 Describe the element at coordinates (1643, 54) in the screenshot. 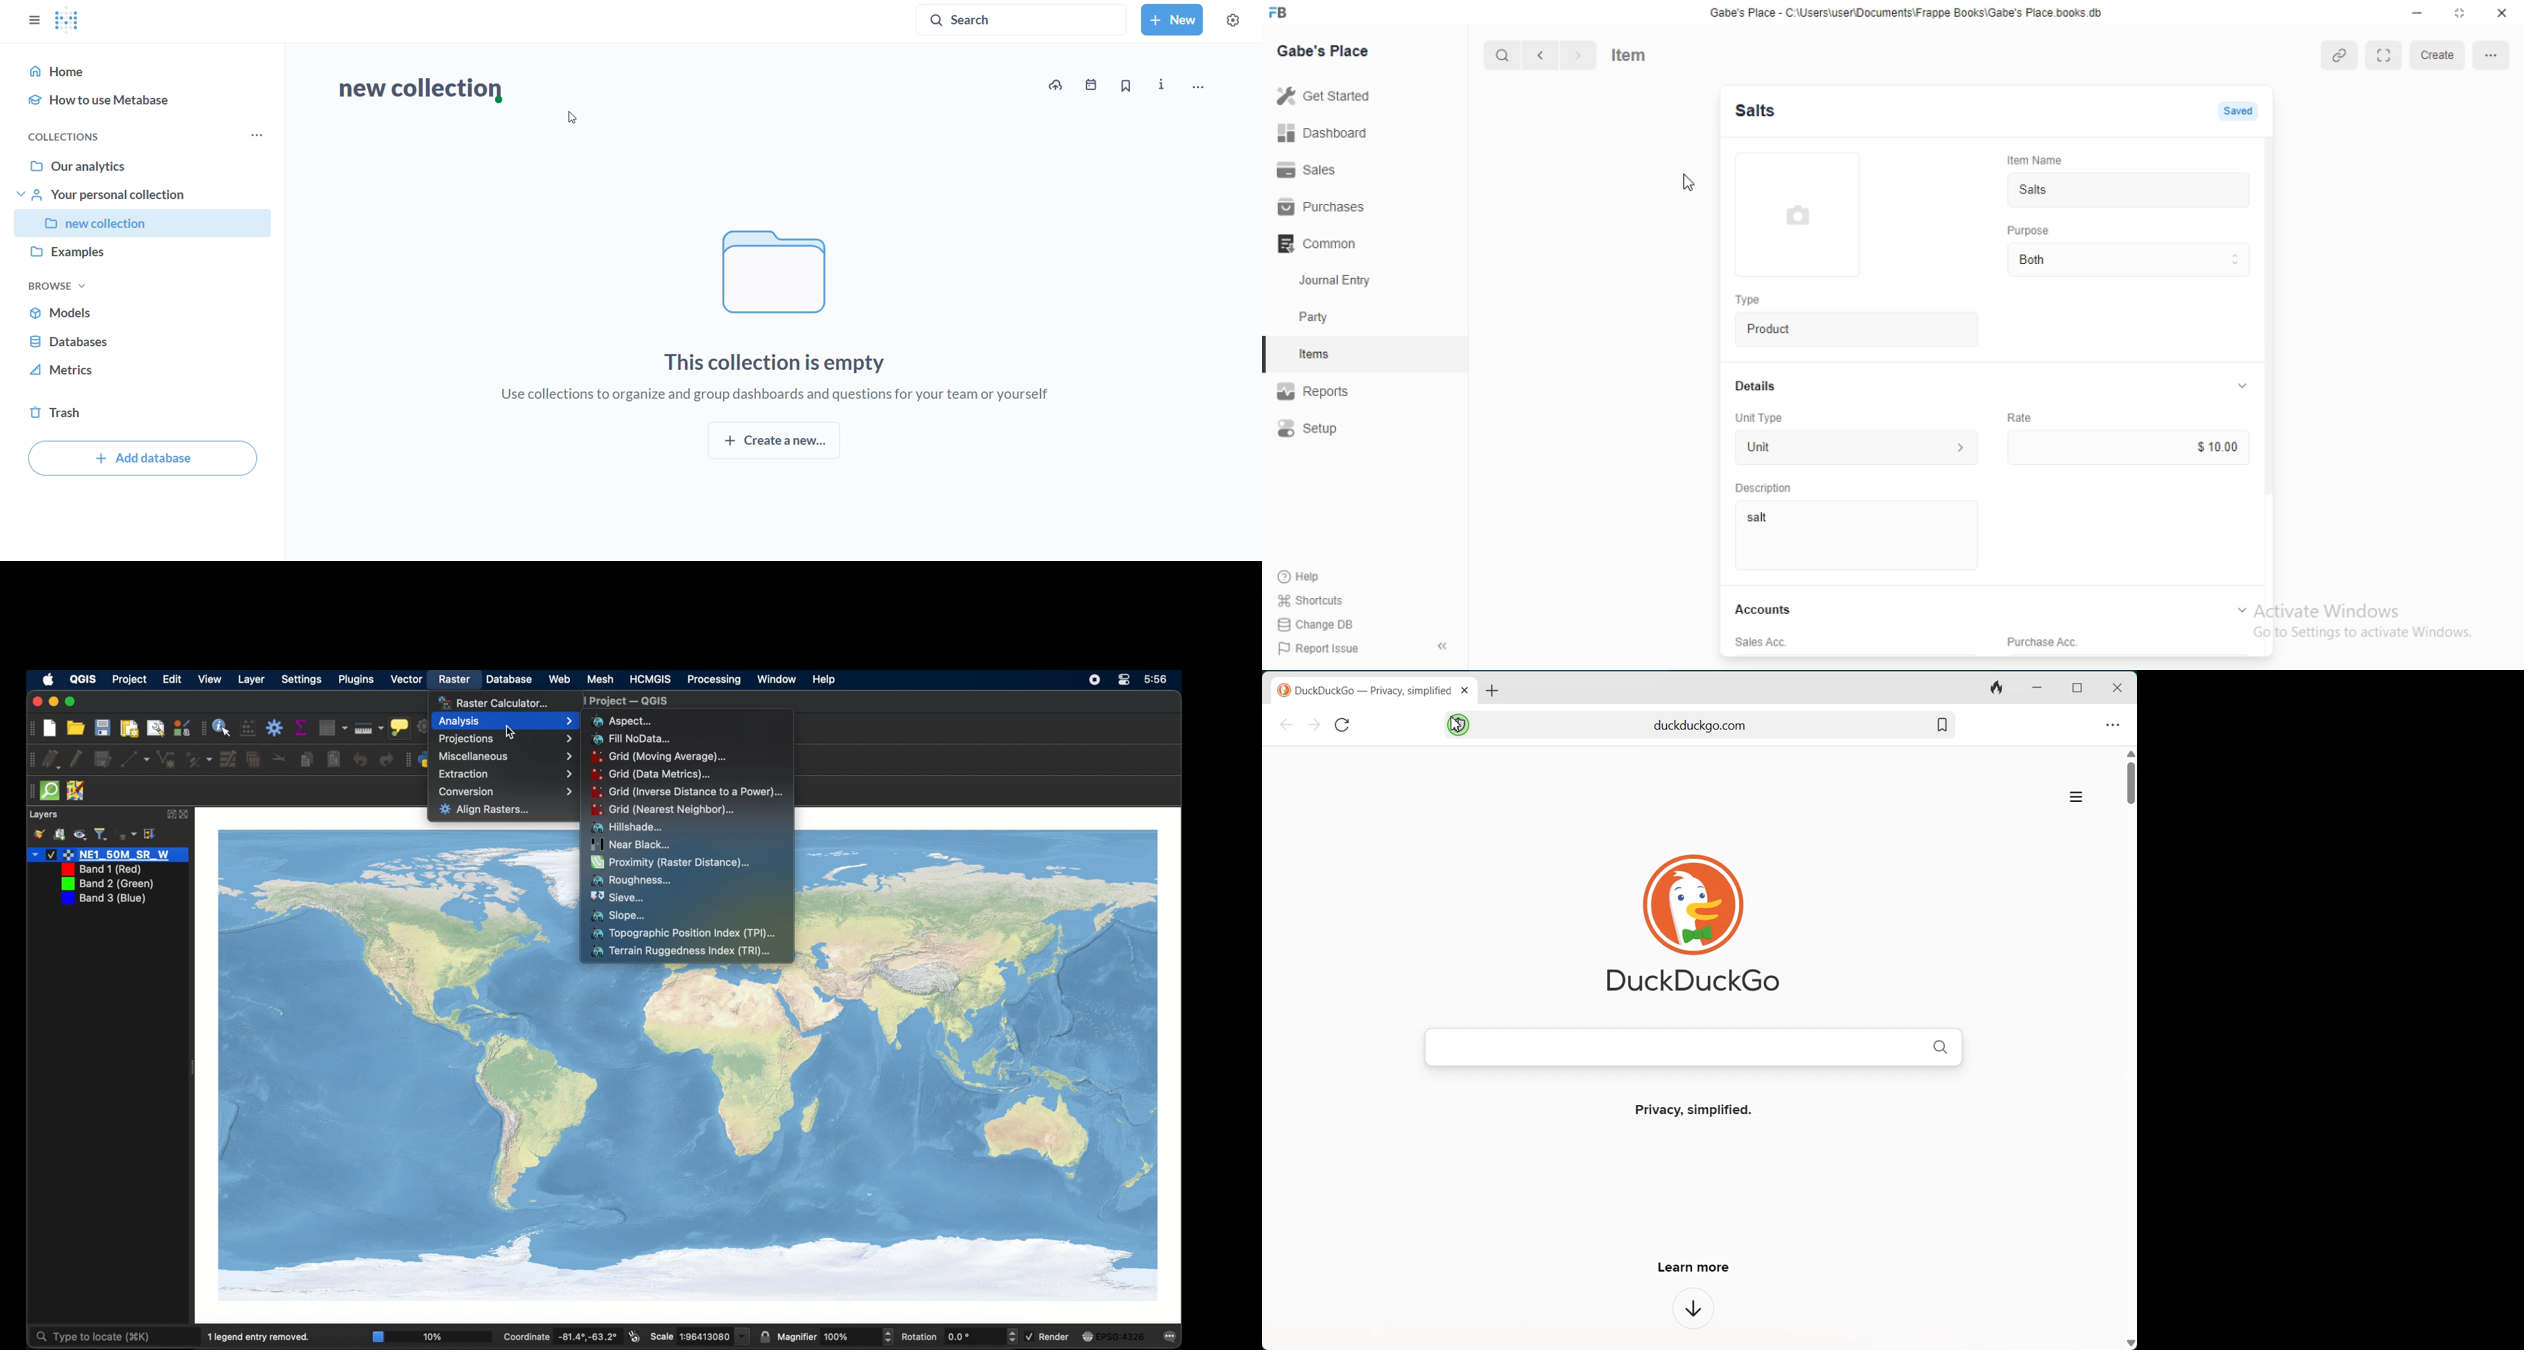

I see `Items` at that location.